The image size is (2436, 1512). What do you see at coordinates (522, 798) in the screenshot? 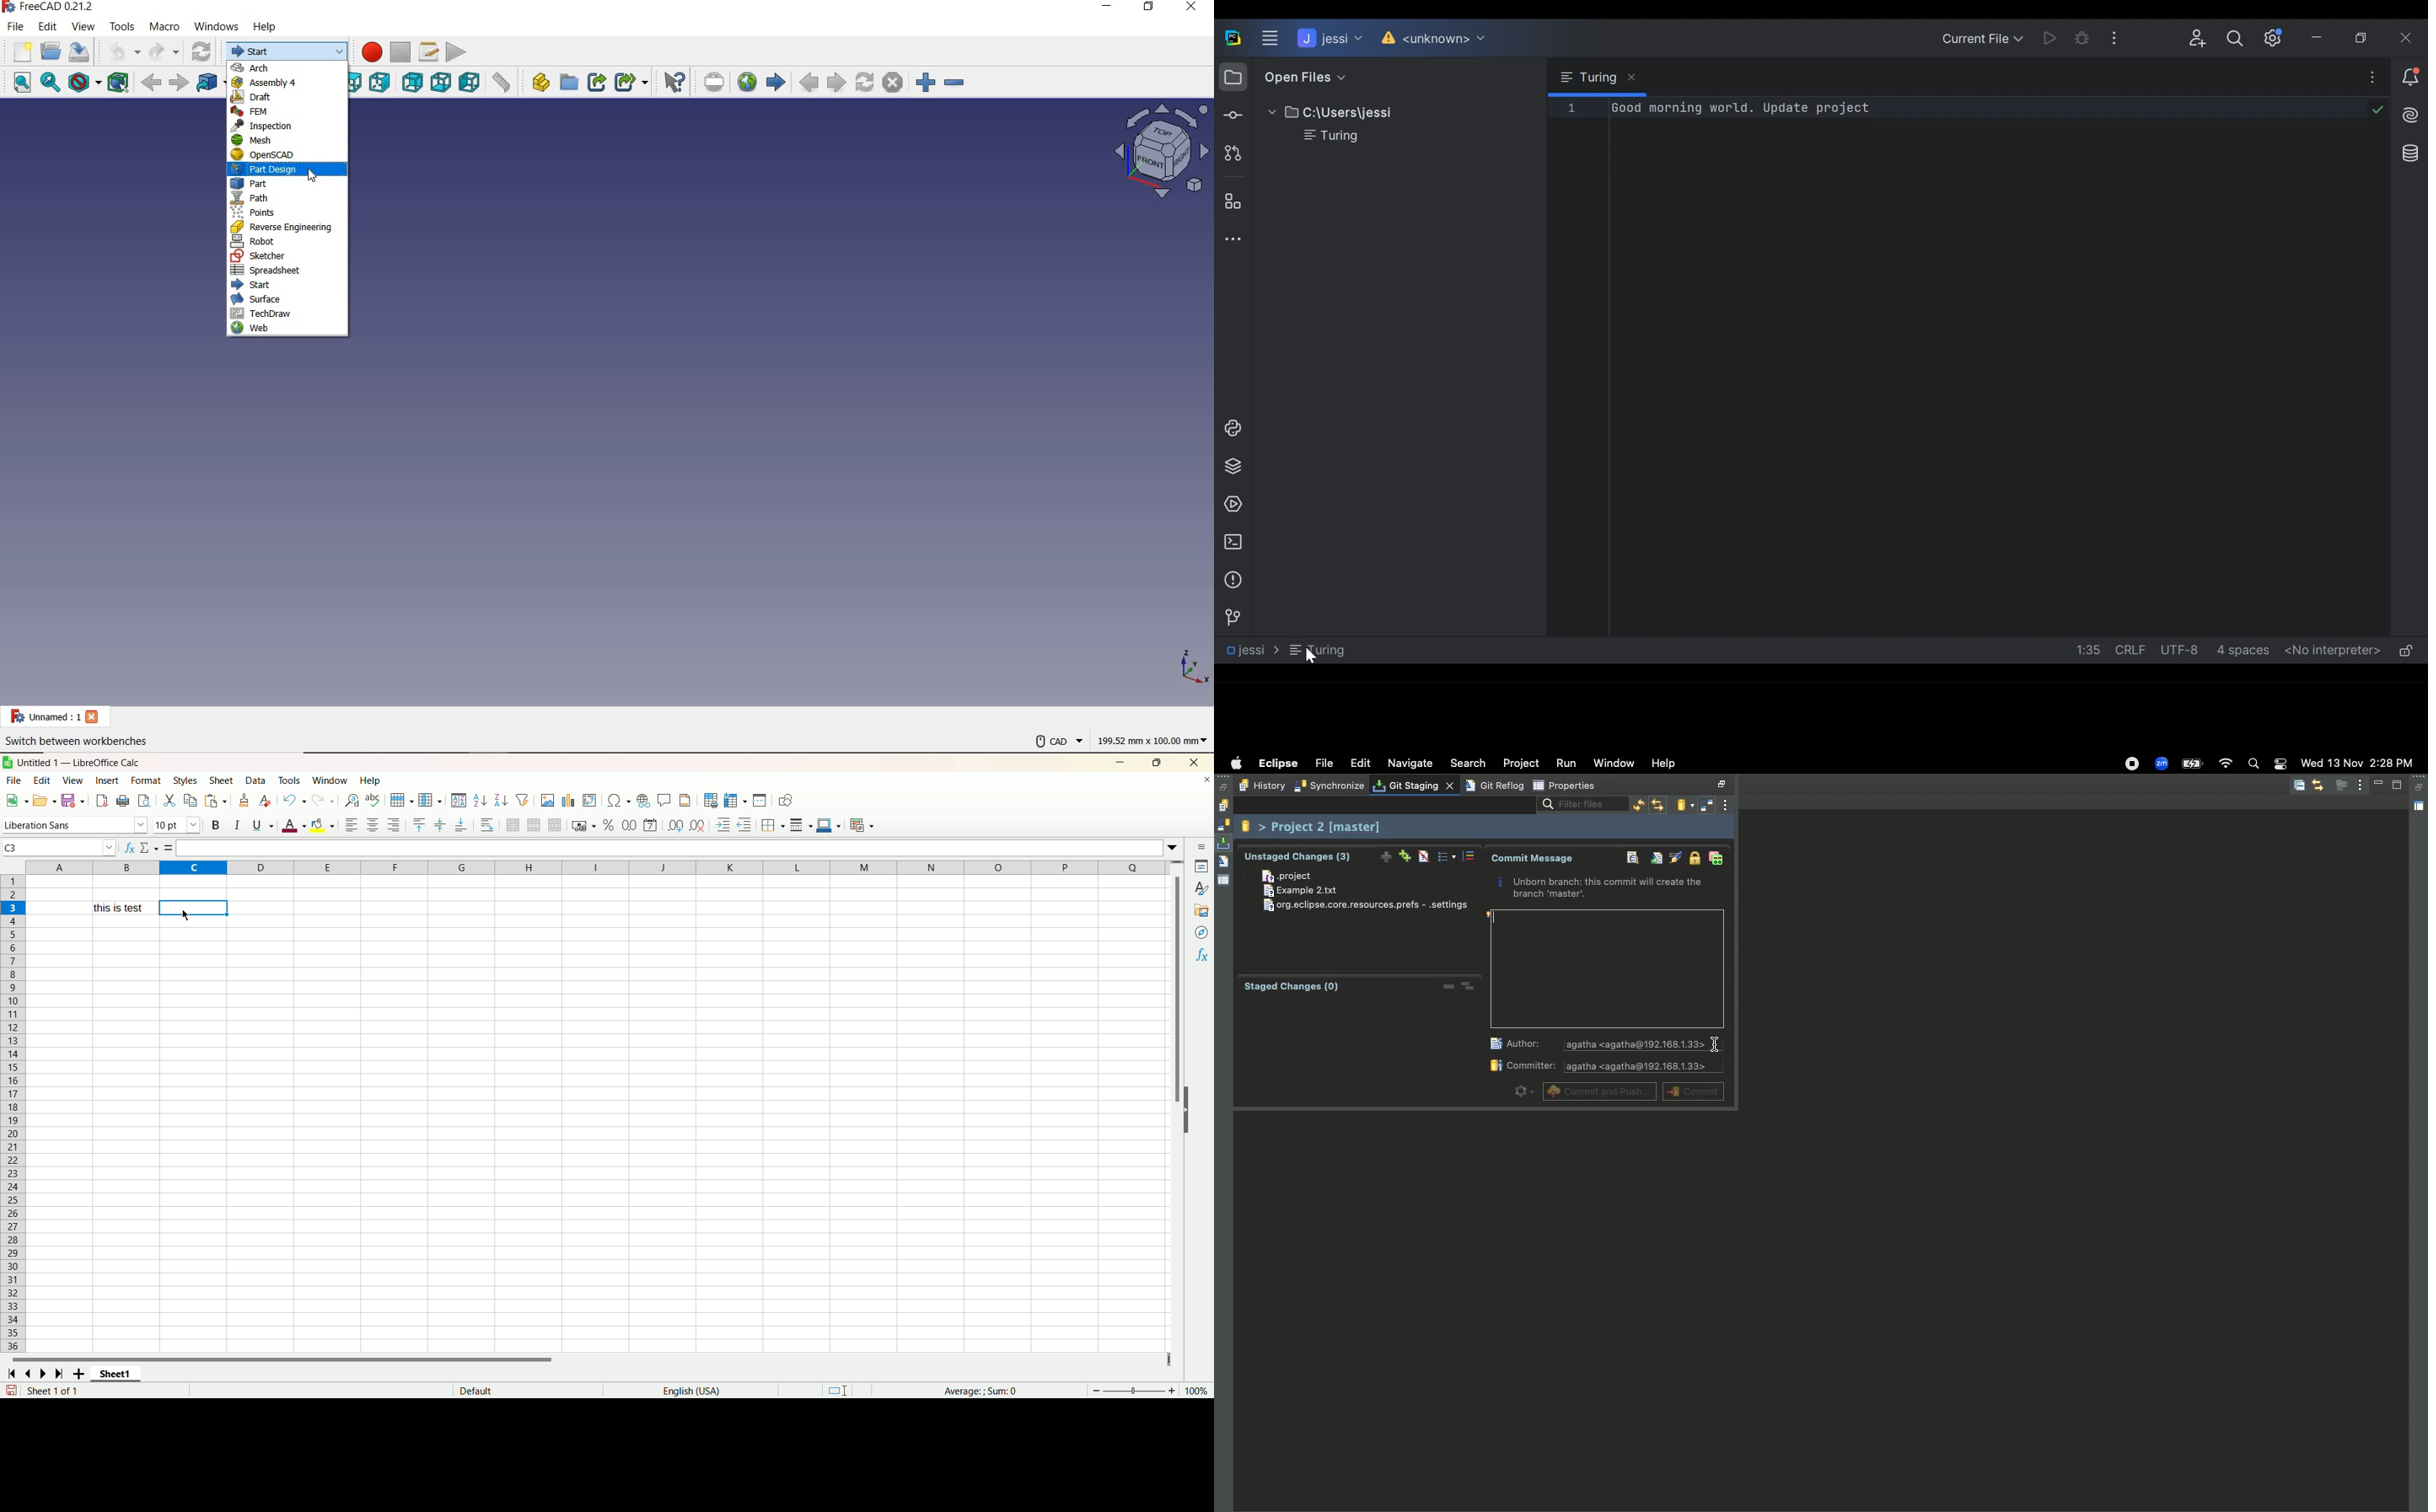
I see `auto filter` at bounding box center [522, 798].